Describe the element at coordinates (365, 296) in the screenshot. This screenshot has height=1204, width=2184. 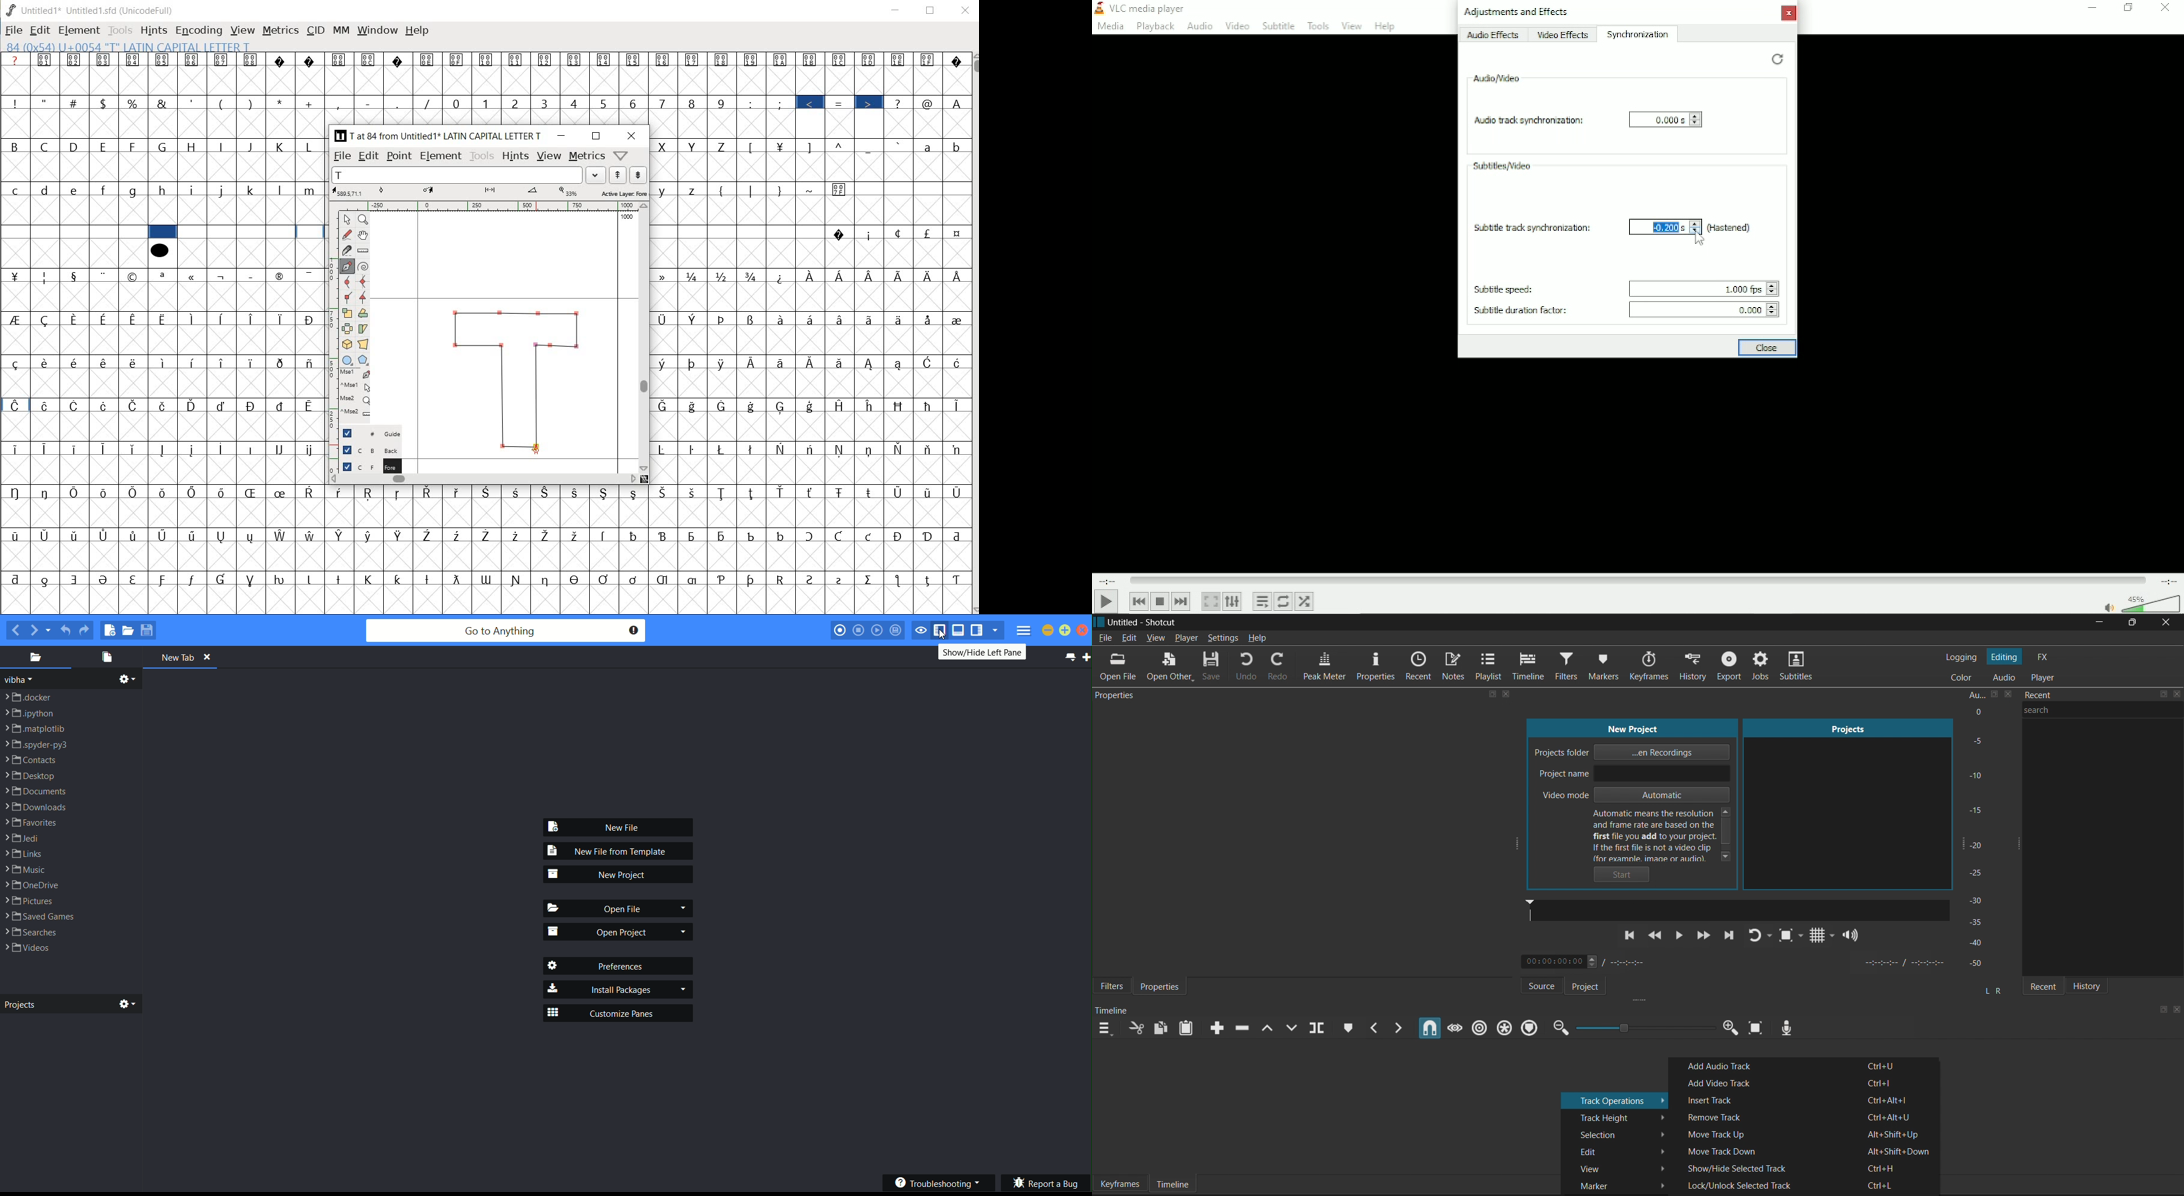
I see `tangent` at that location.